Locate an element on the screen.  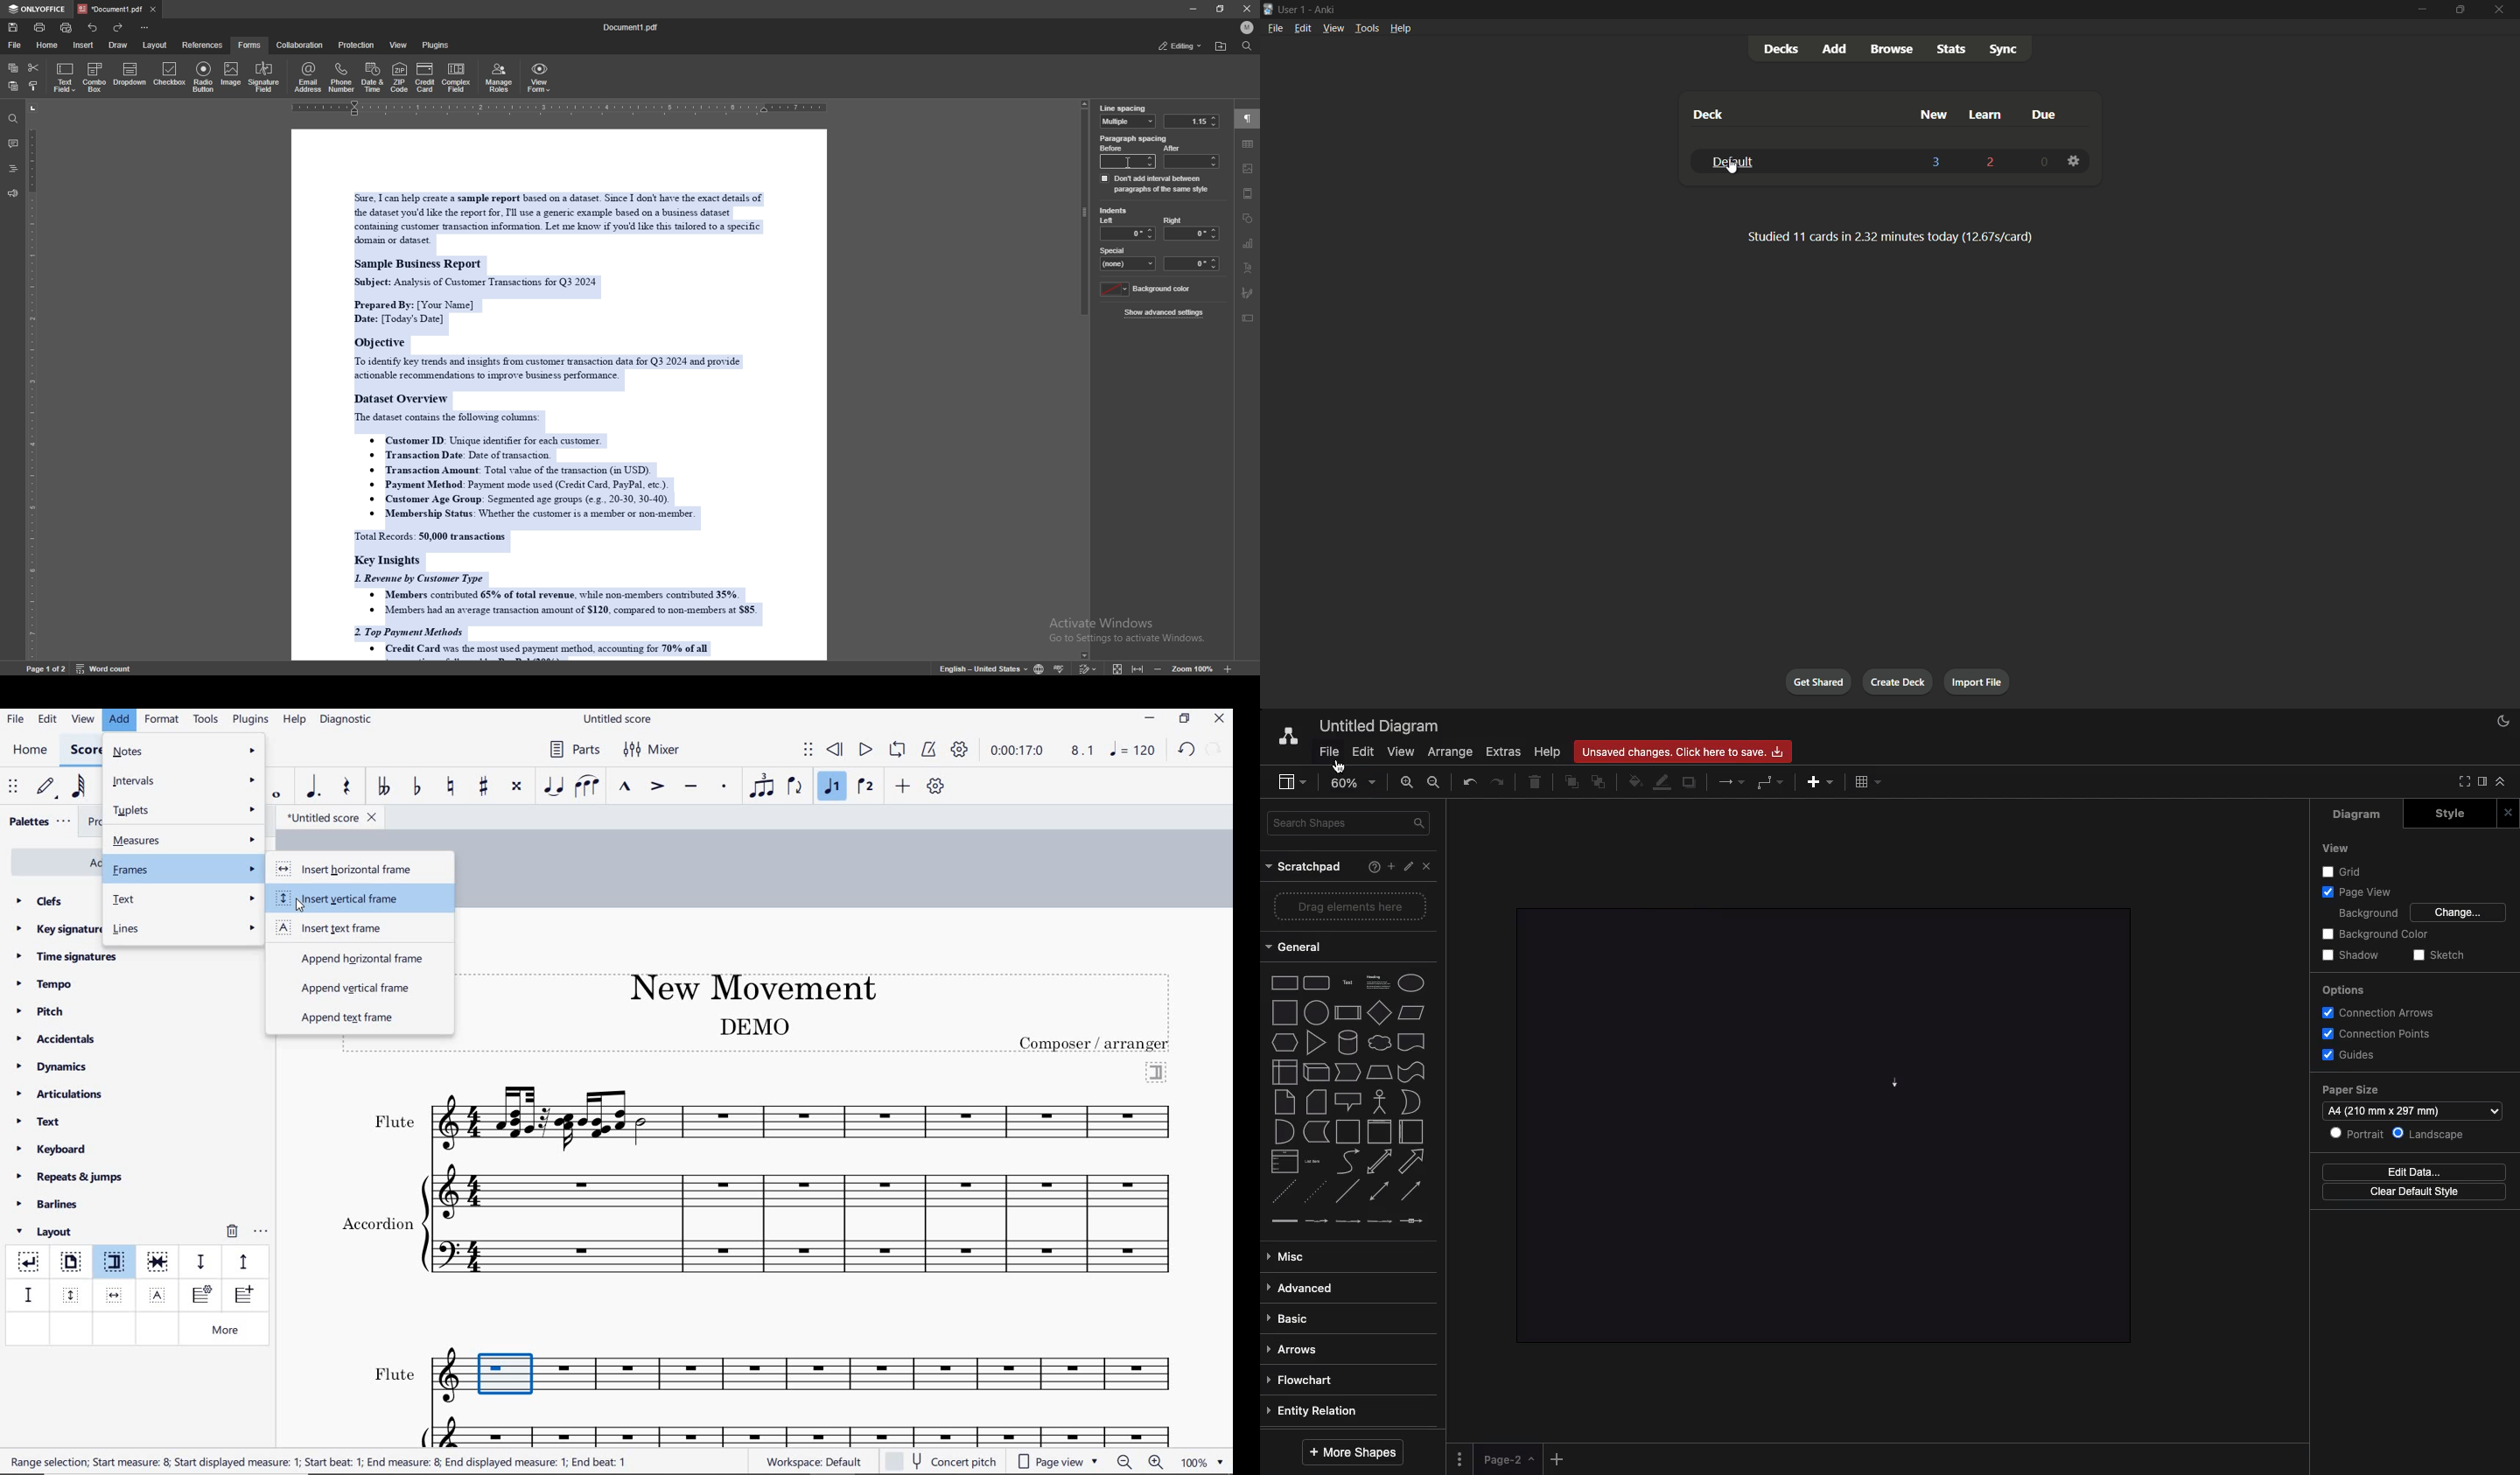
default is located at coordinates (1730, 161).